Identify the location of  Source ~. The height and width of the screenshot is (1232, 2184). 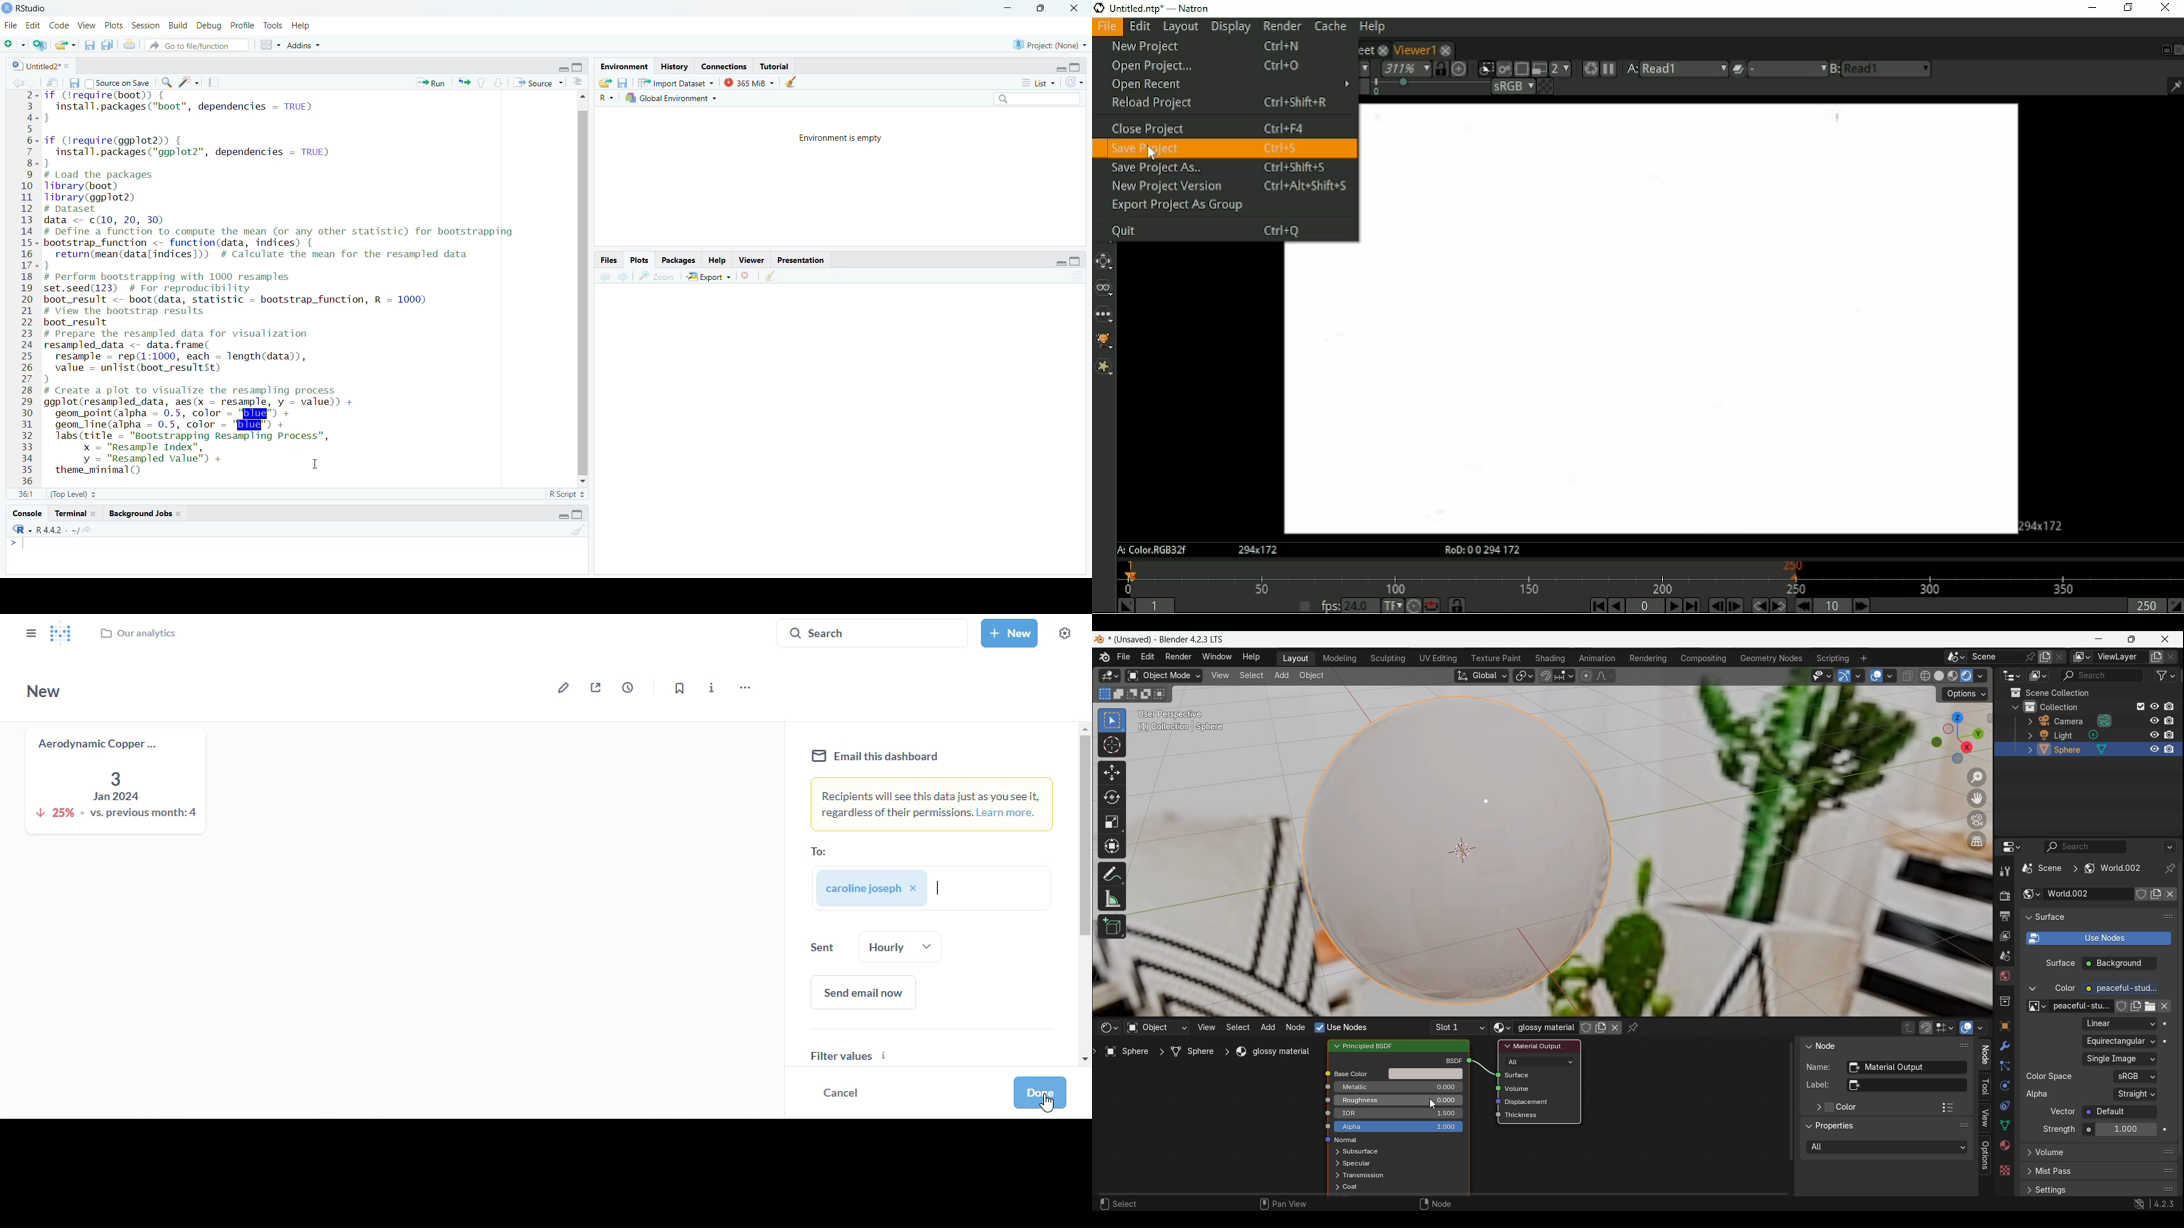
(541, 84).